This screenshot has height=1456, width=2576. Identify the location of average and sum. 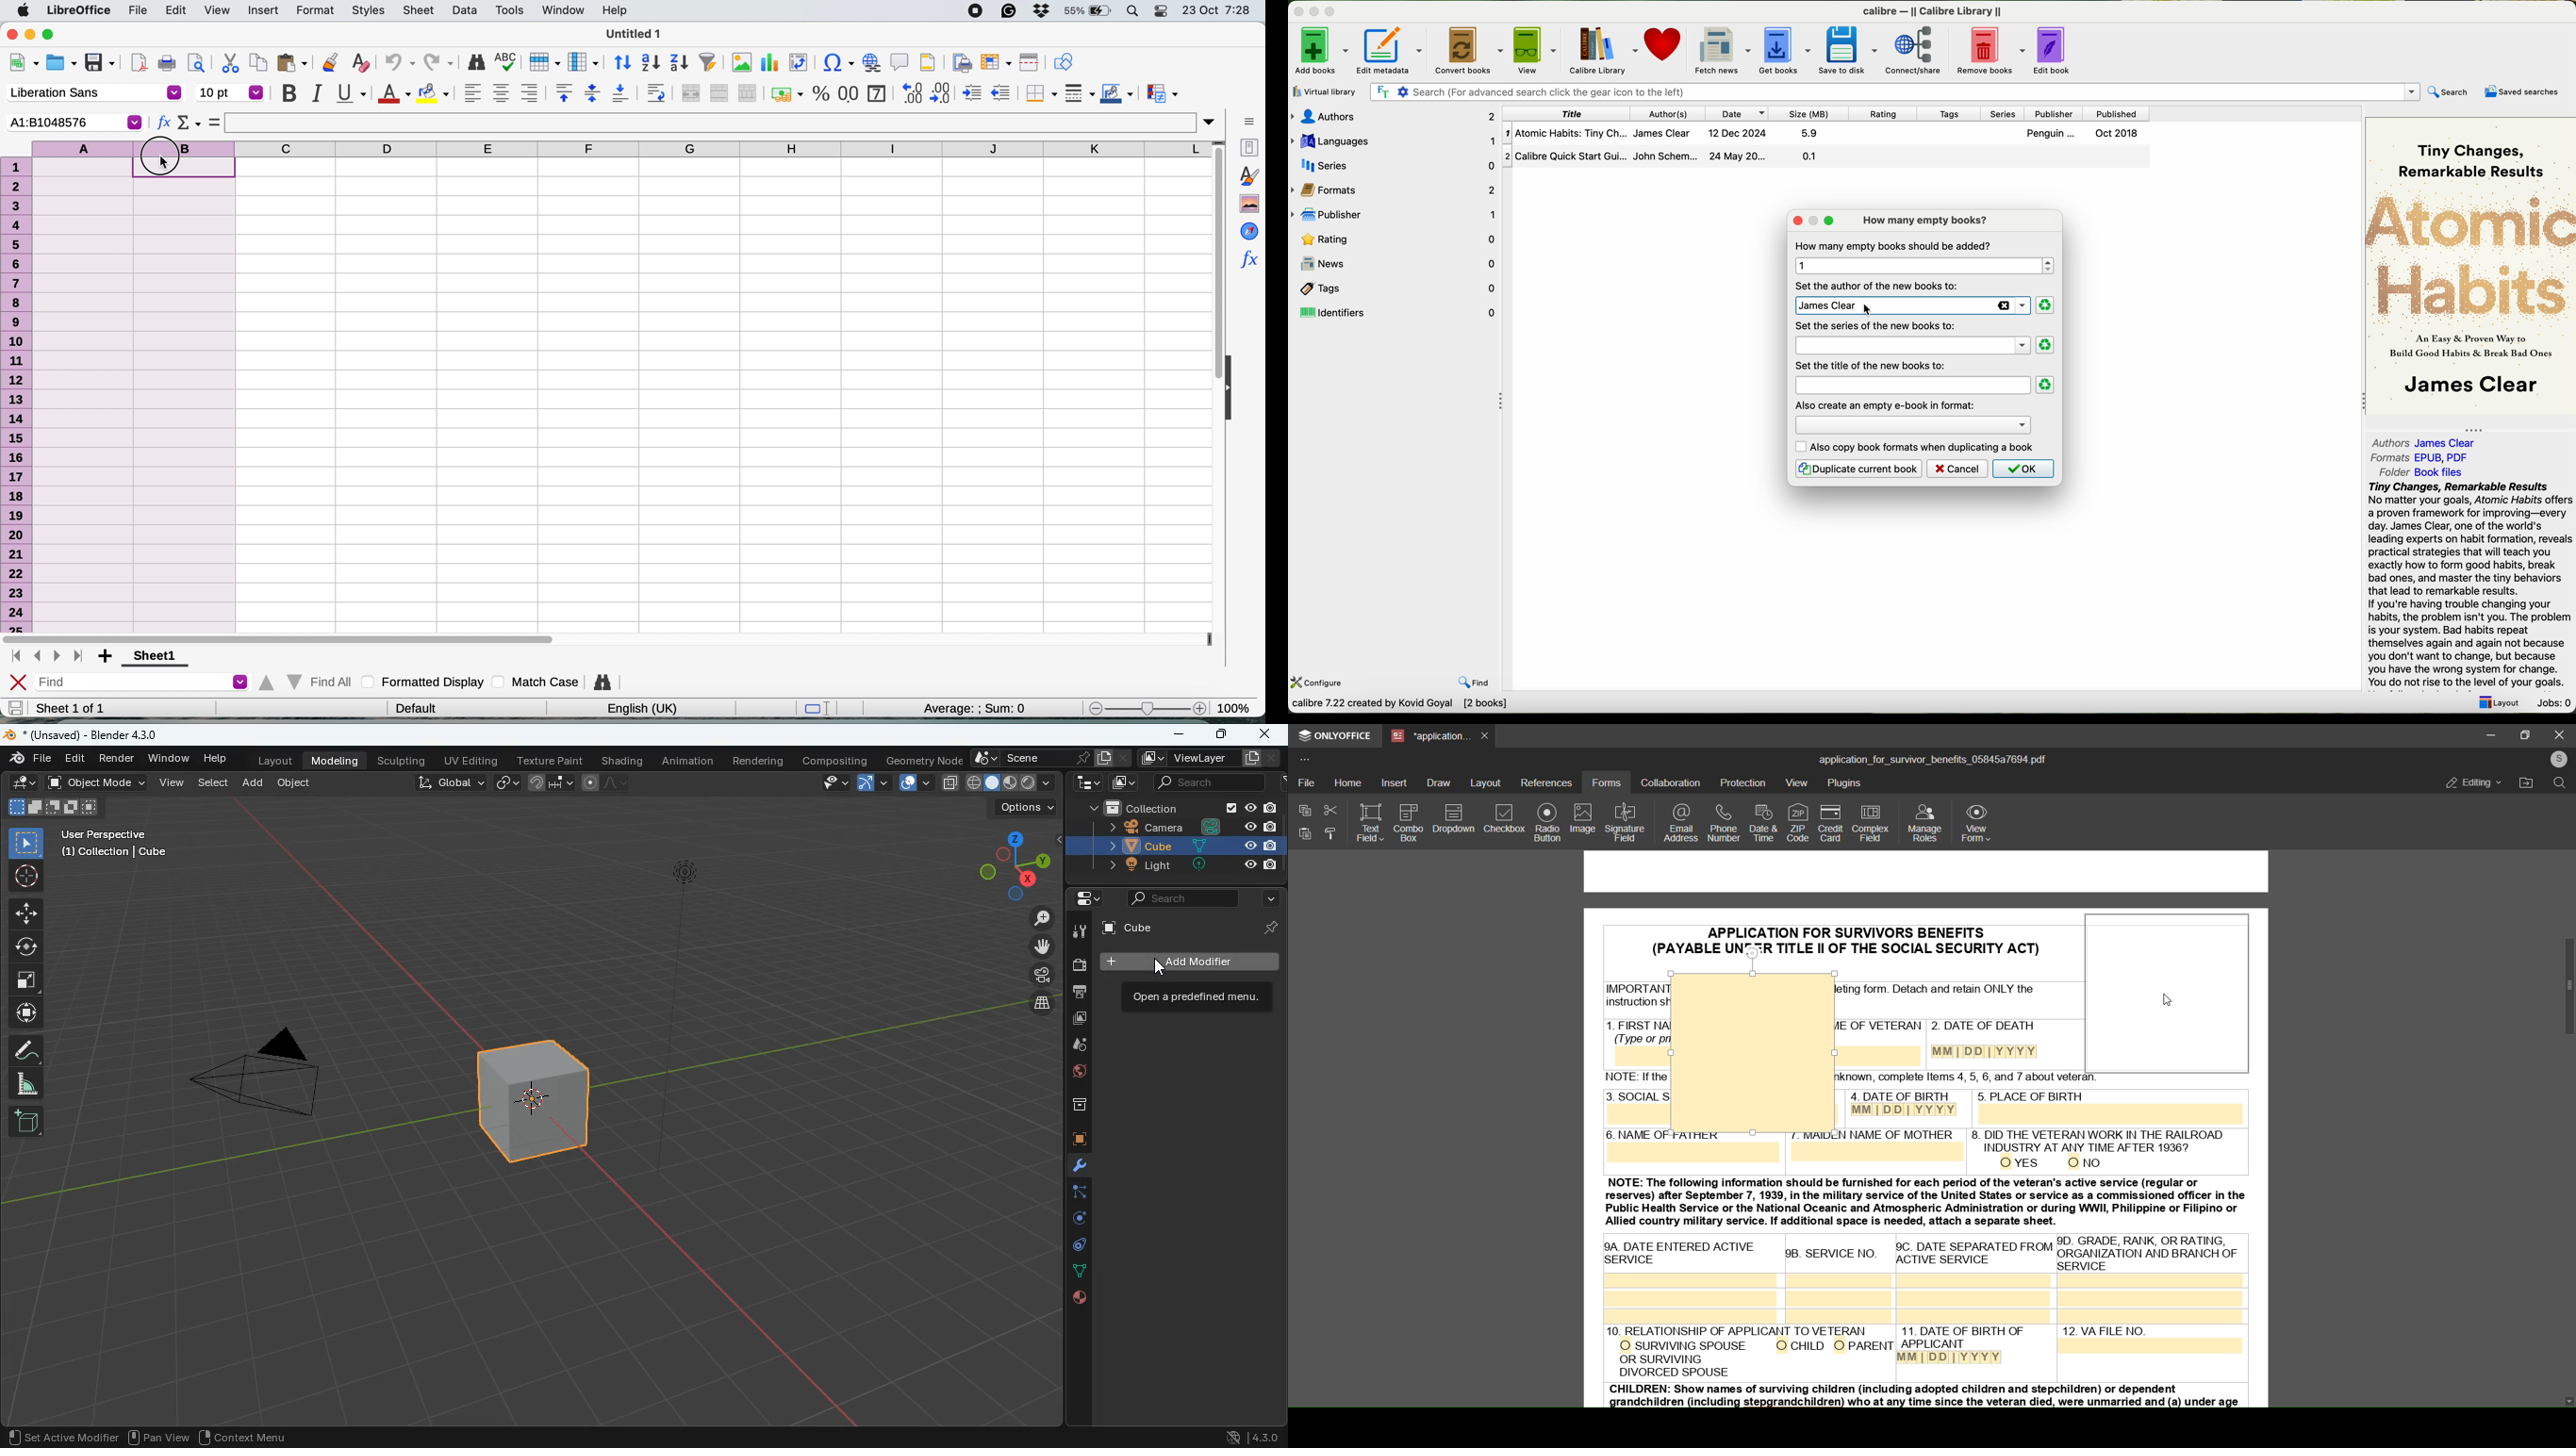
(976, 709).